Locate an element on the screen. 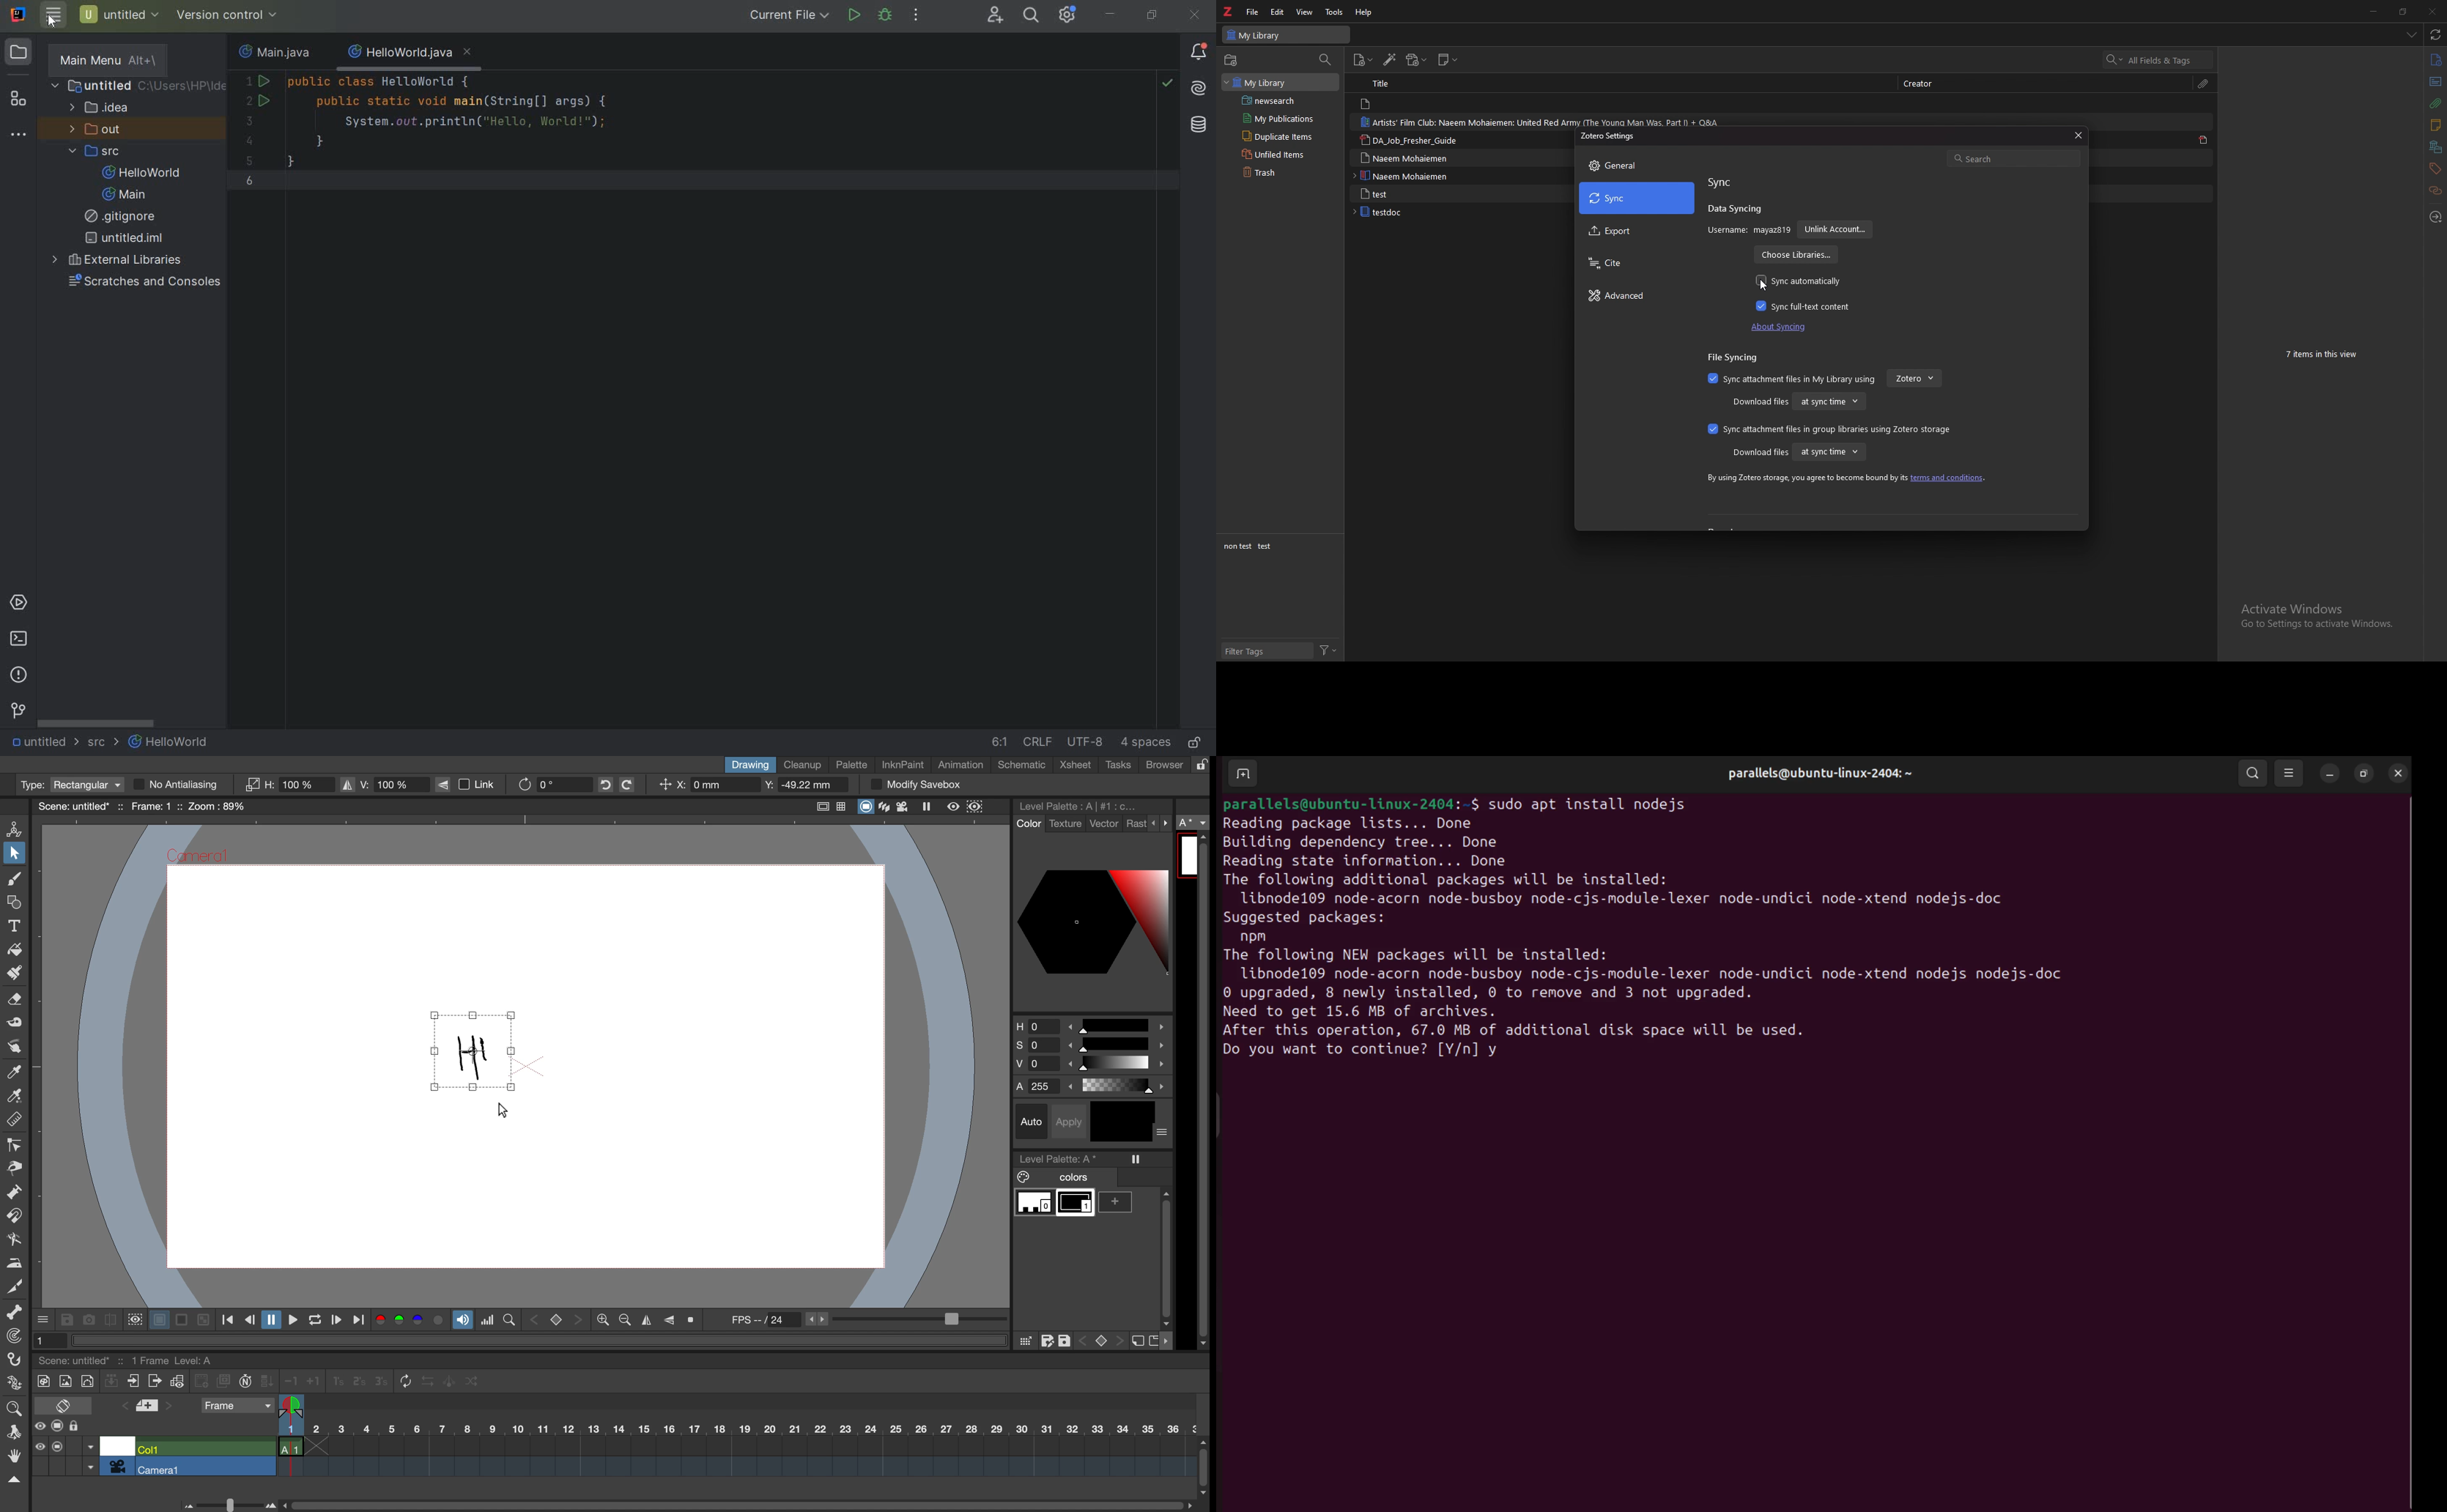 The image size is (2464, 1512). MAIN MENU is located at coordinates (104, 59).